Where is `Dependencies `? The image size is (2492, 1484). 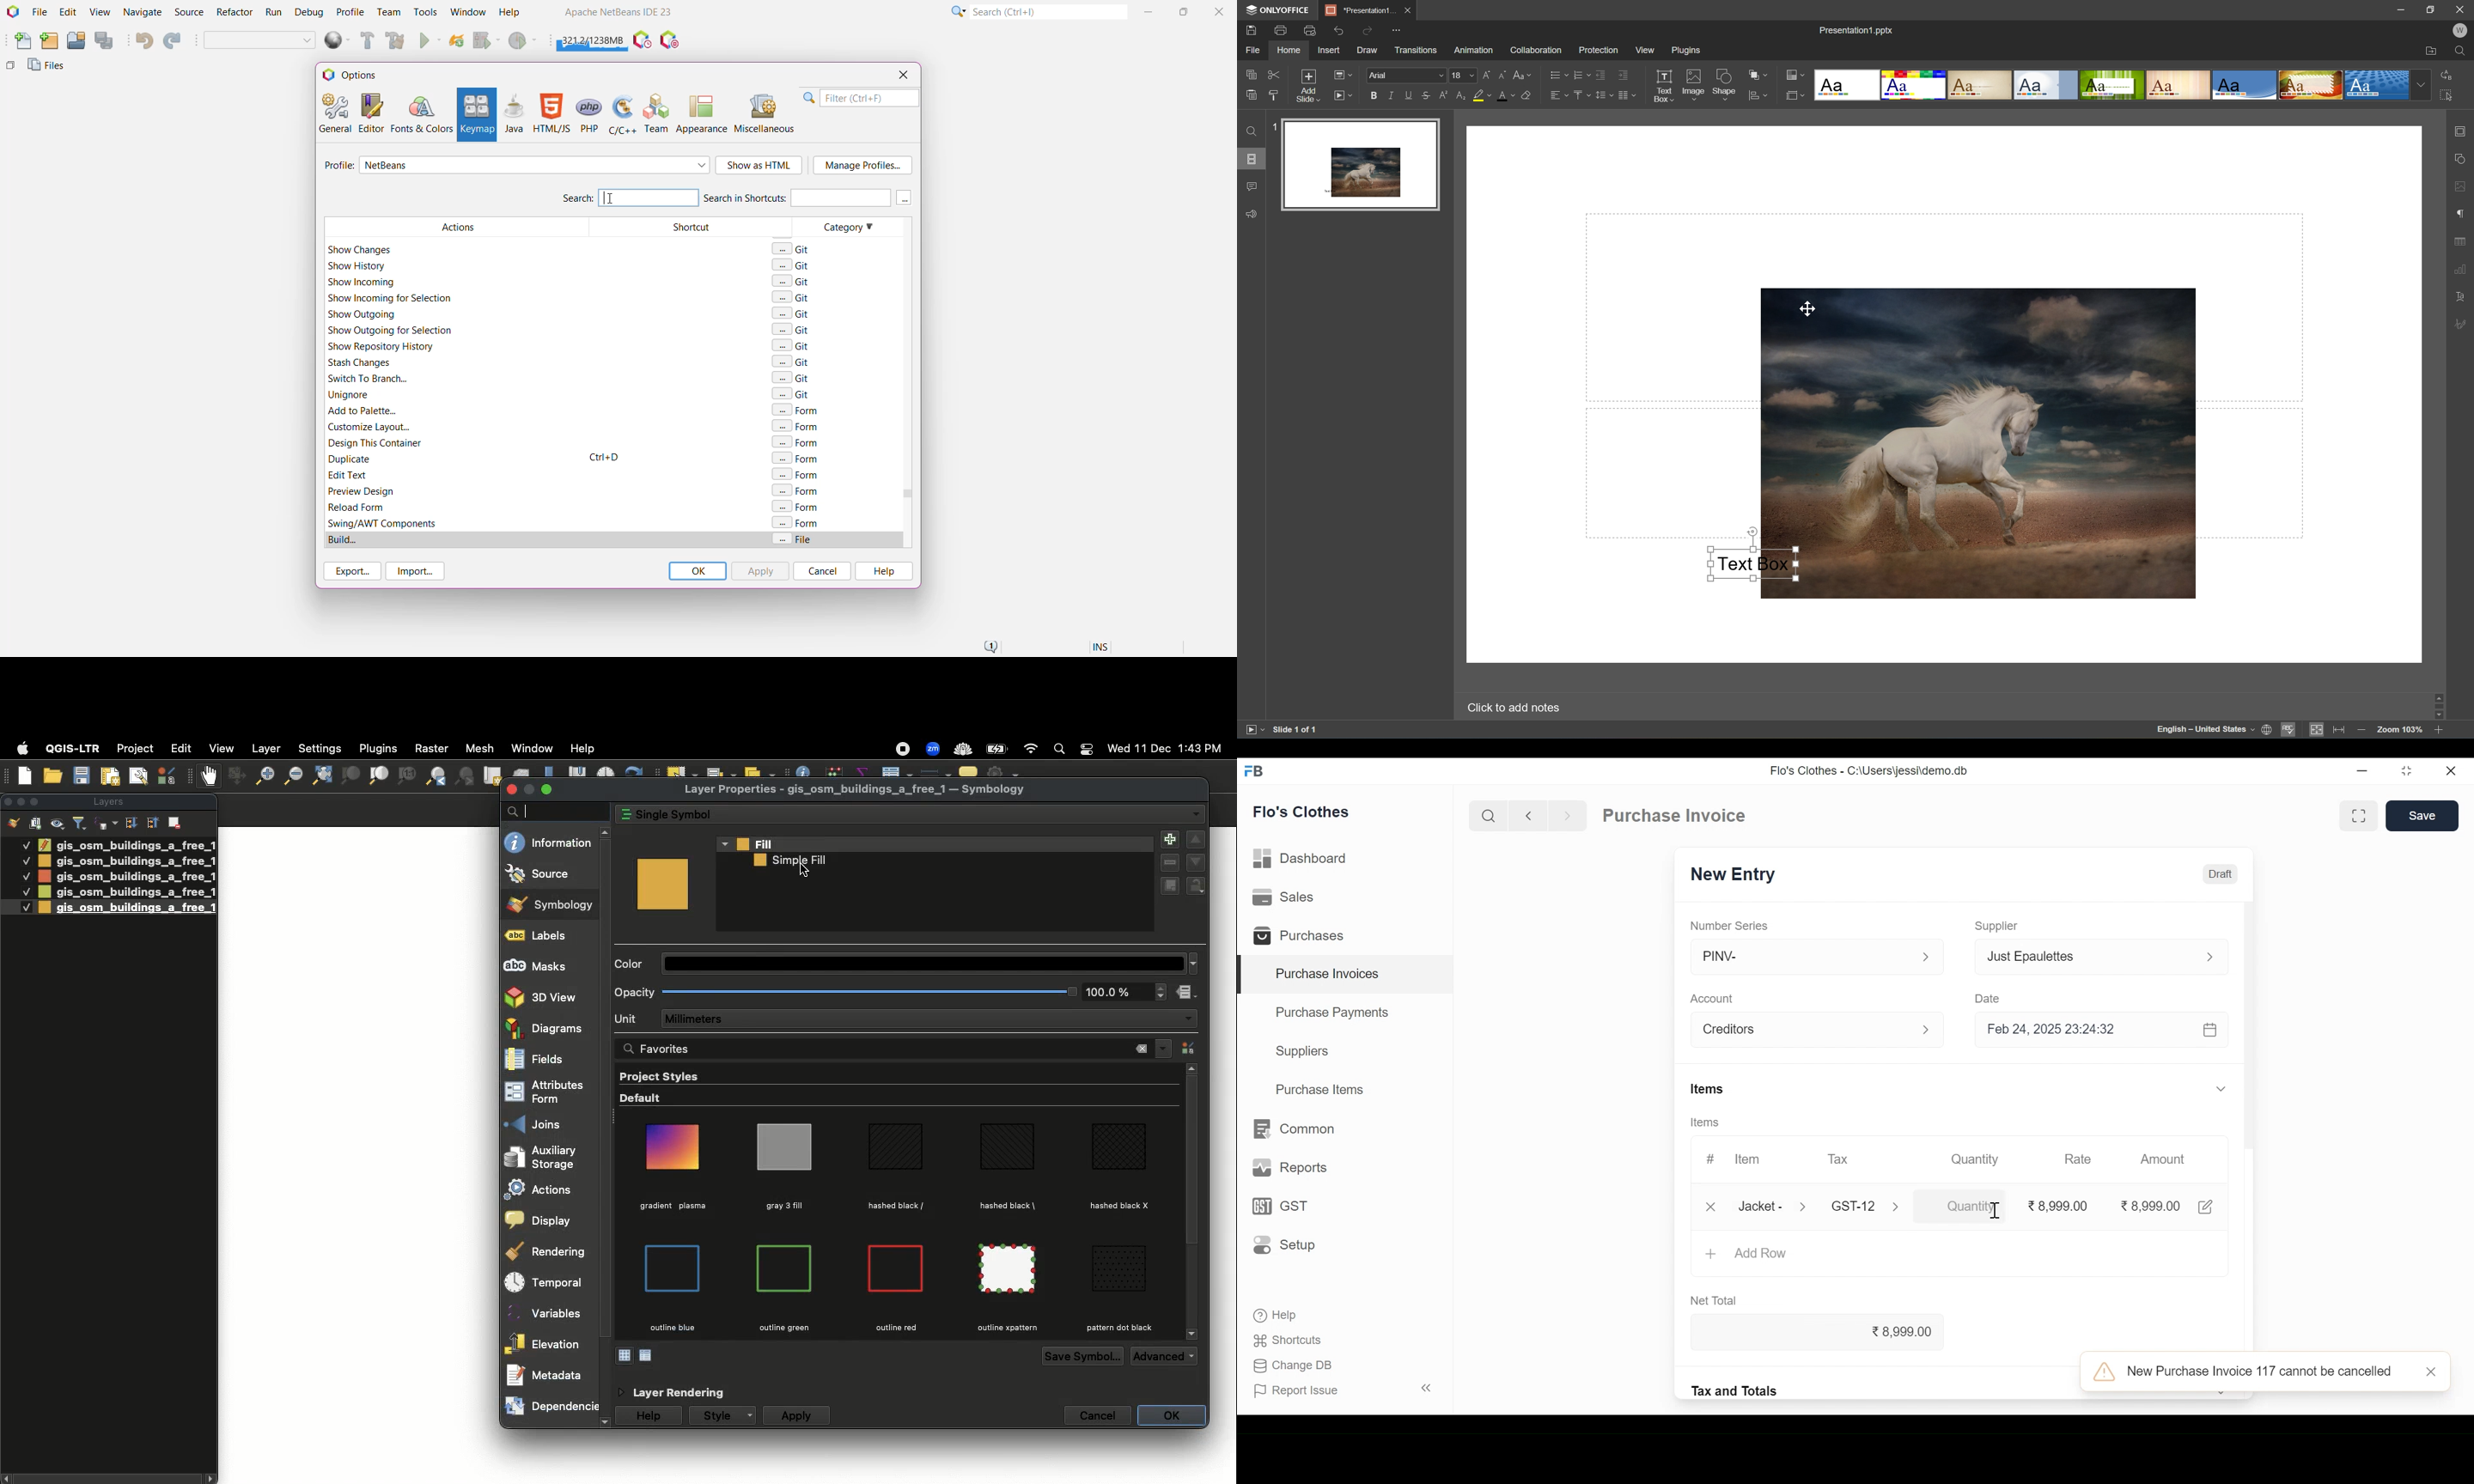
Dependencies  is located at coordinates (551, 1407).